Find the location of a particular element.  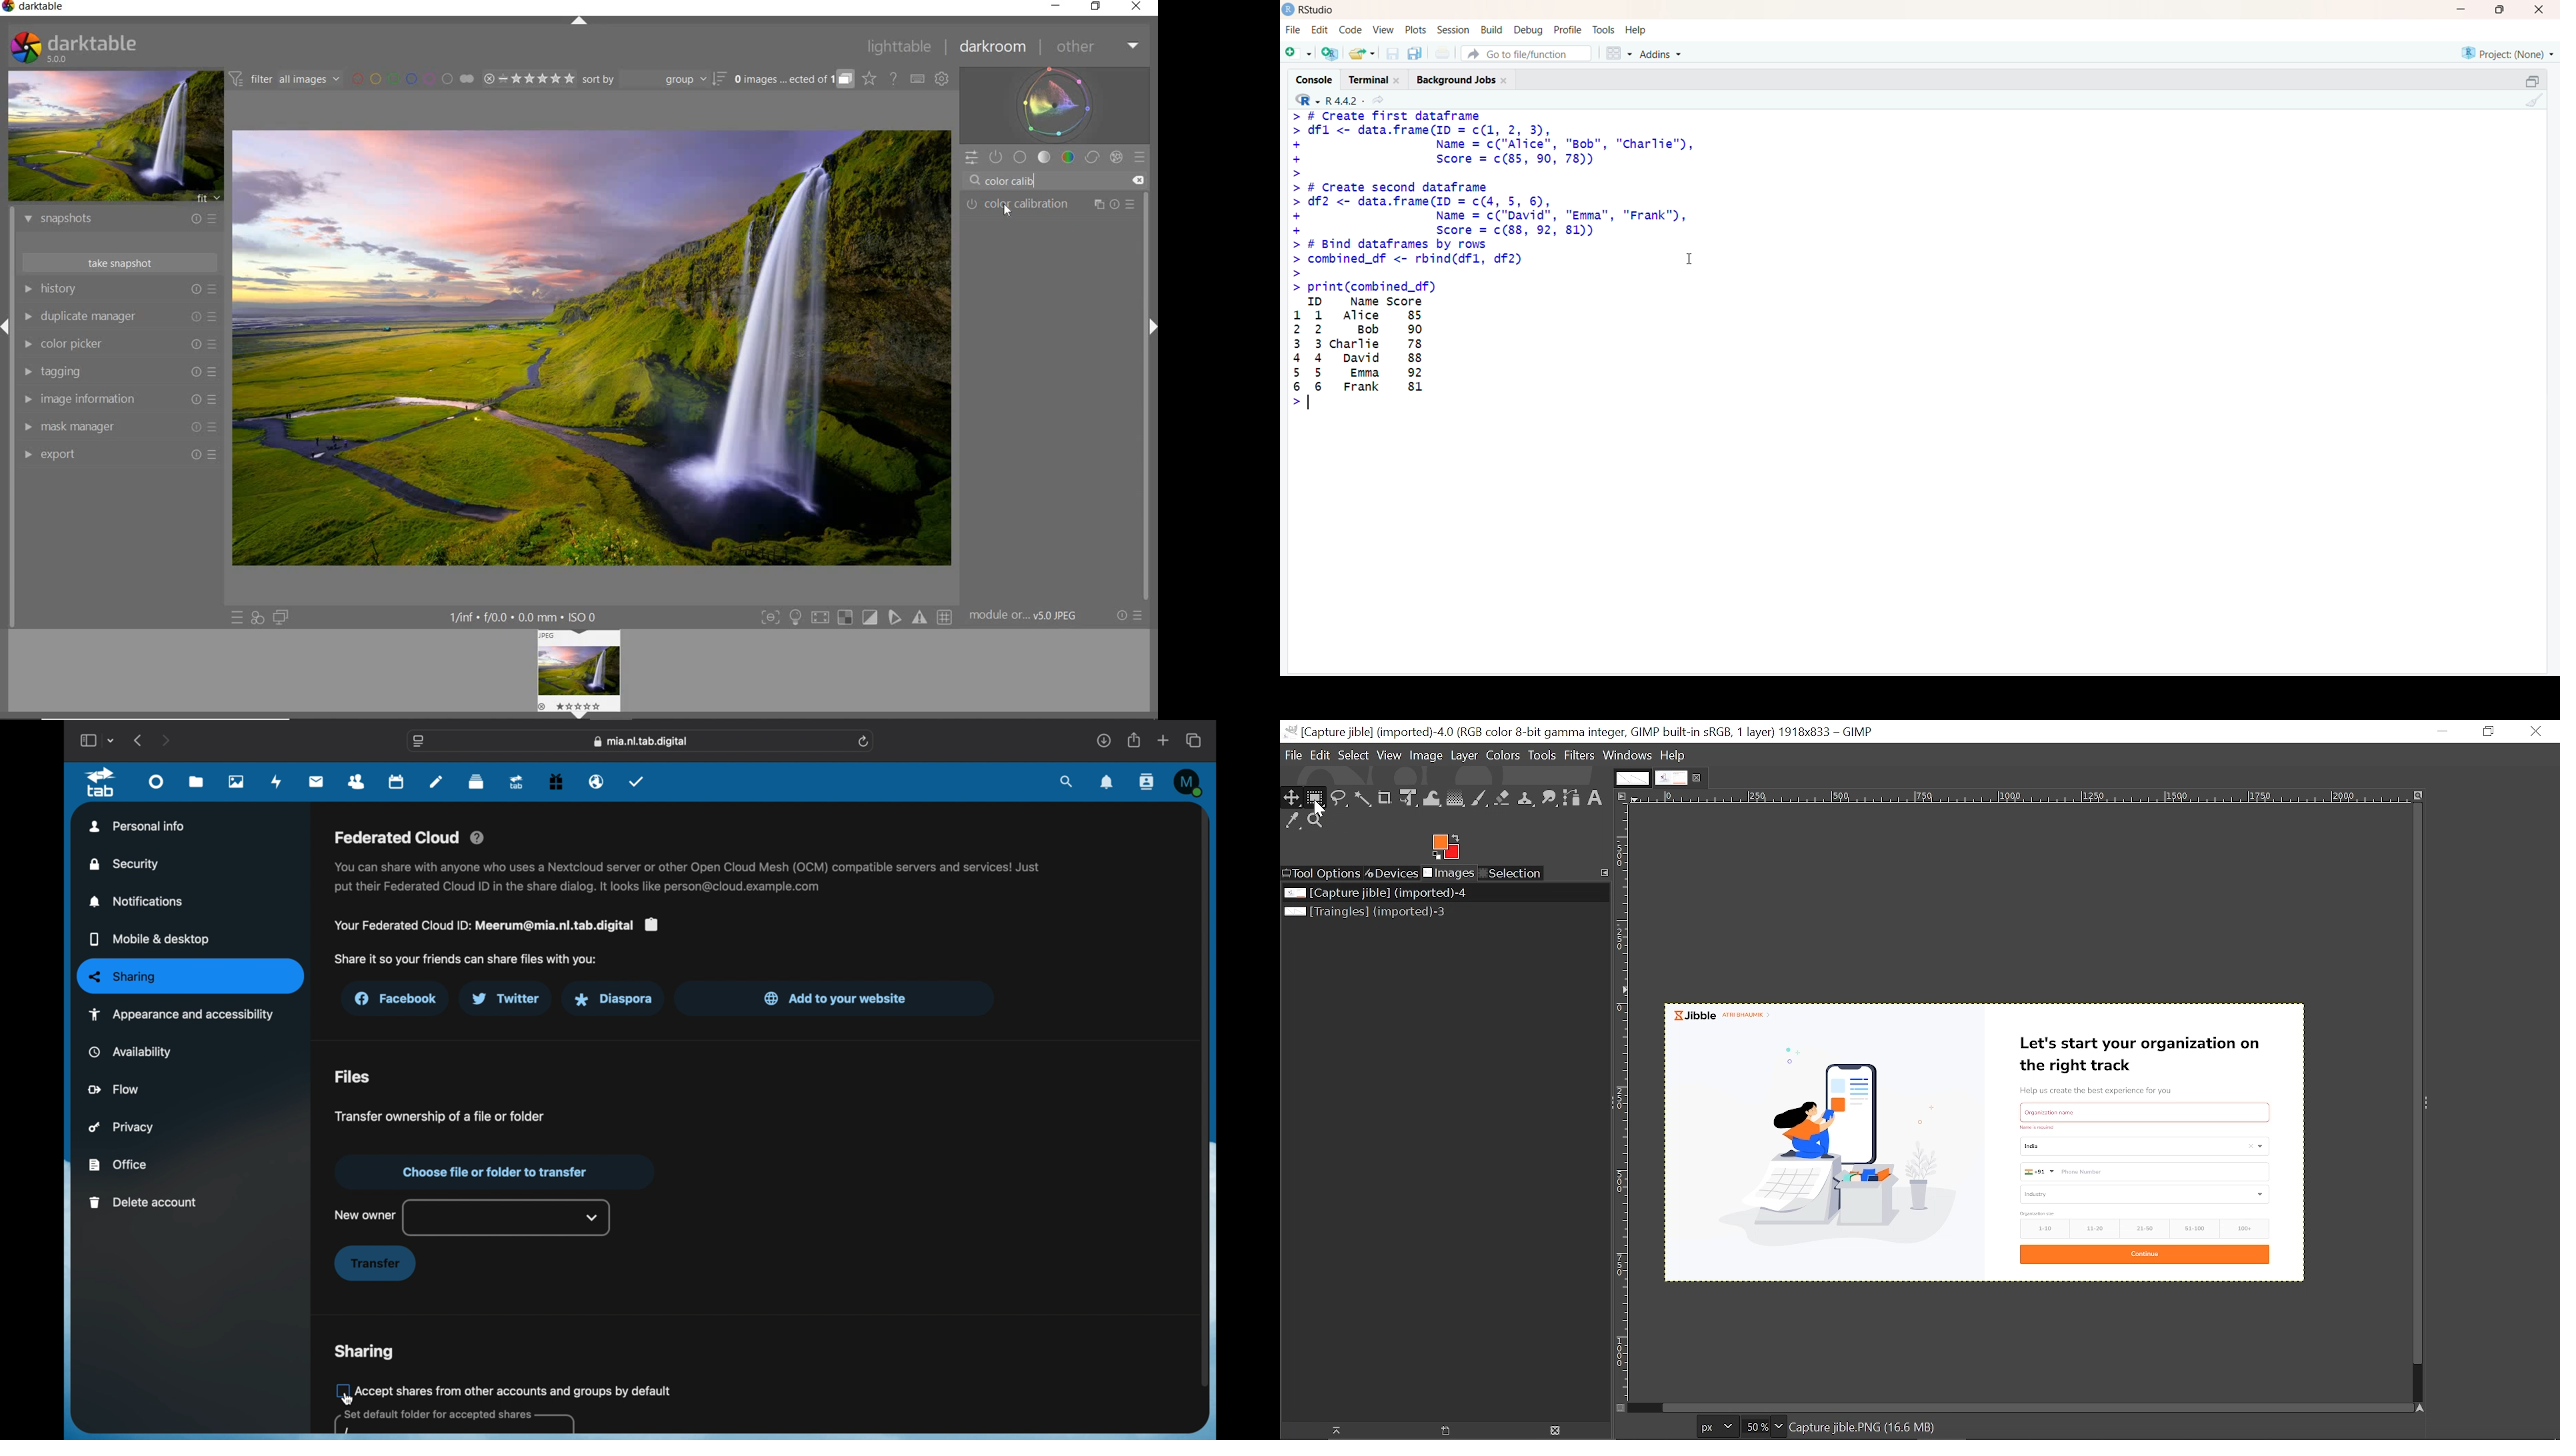

print(combined_df) is located at coordinates (1363, 287).